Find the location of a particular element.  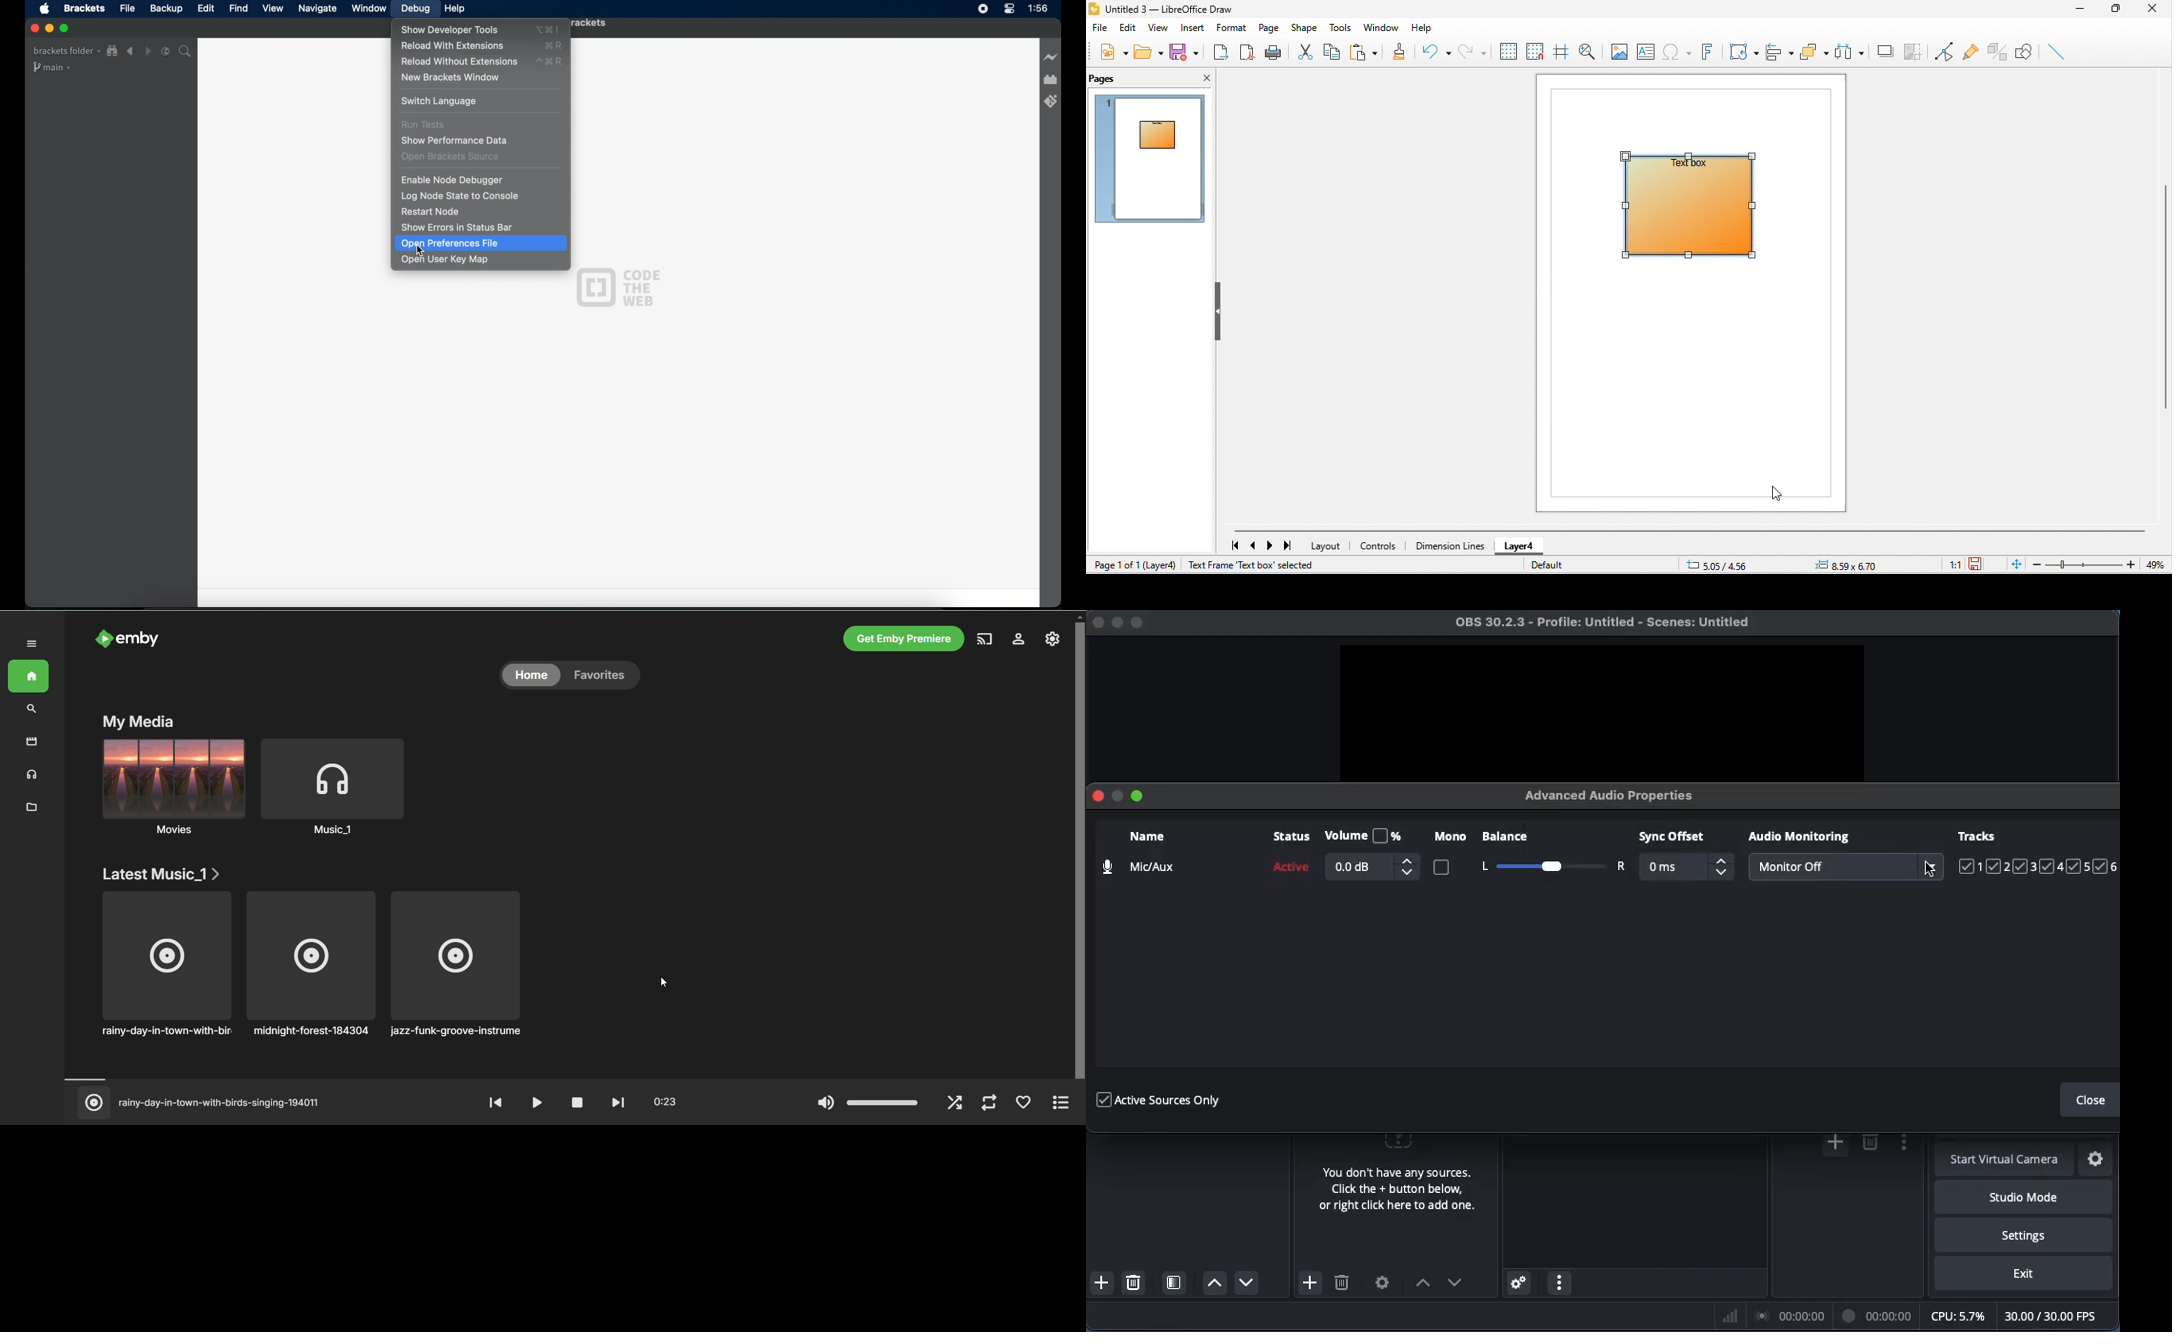

Advanced audio properties is located at coordinates (1517, 1283).